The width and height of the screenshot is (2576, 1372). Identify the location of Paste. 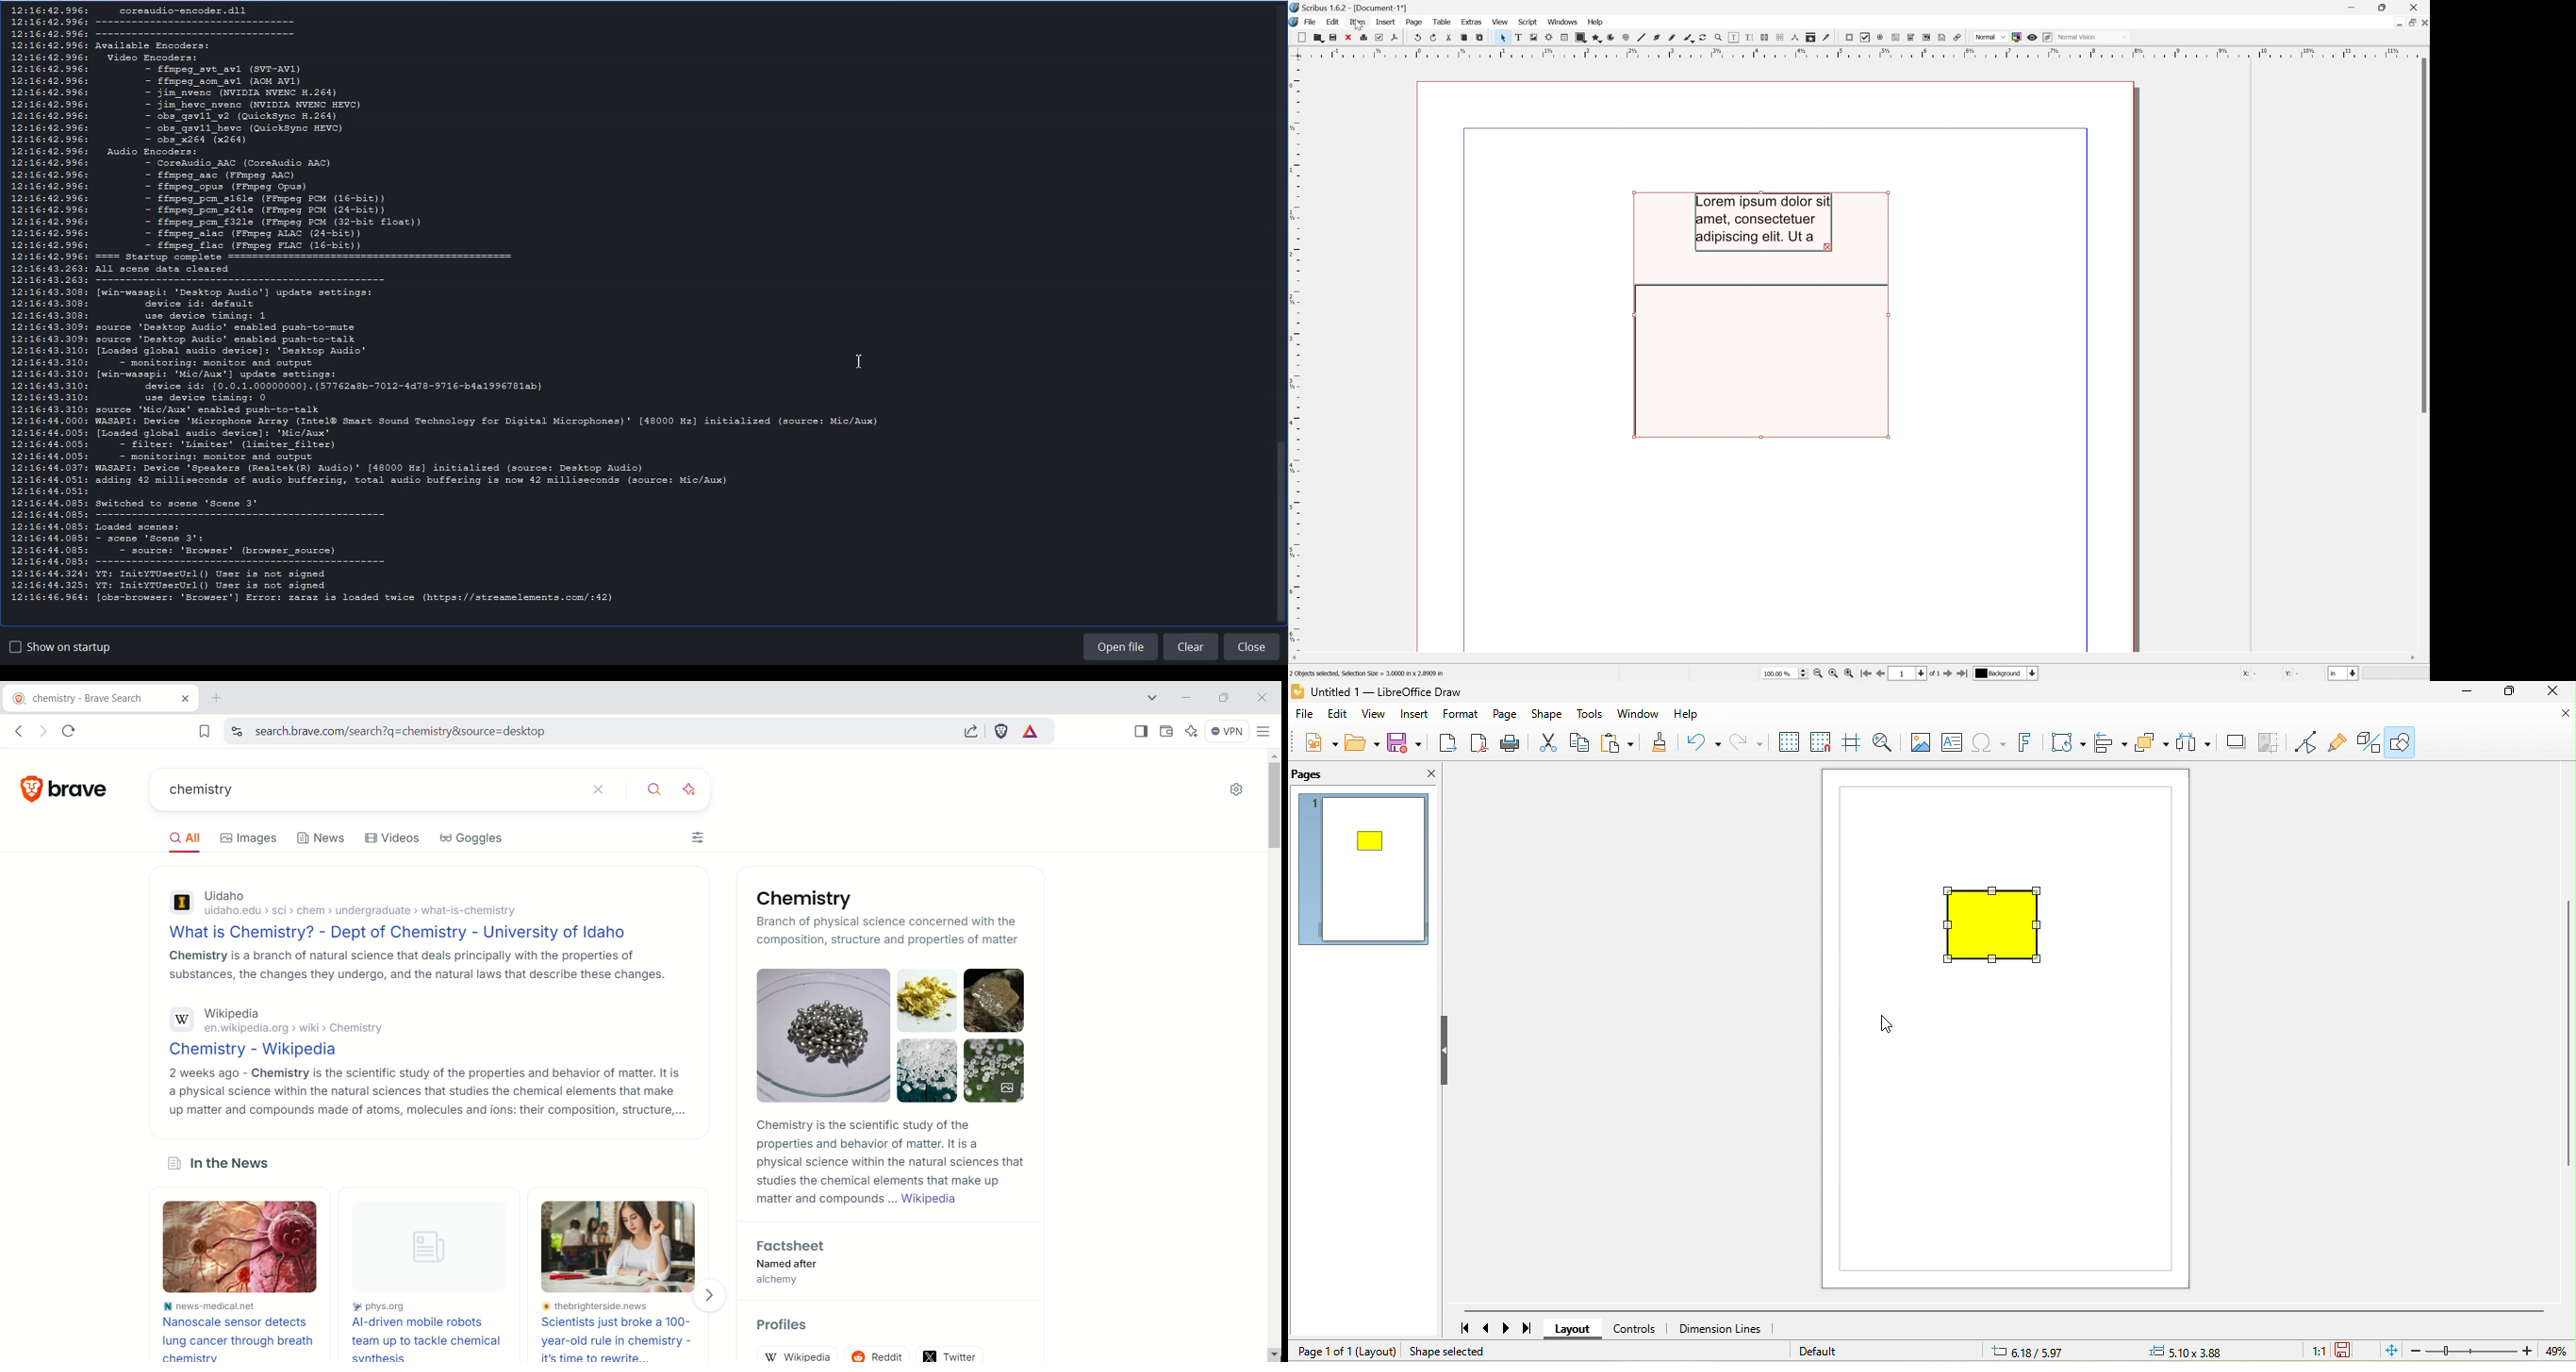
(1480, 37).